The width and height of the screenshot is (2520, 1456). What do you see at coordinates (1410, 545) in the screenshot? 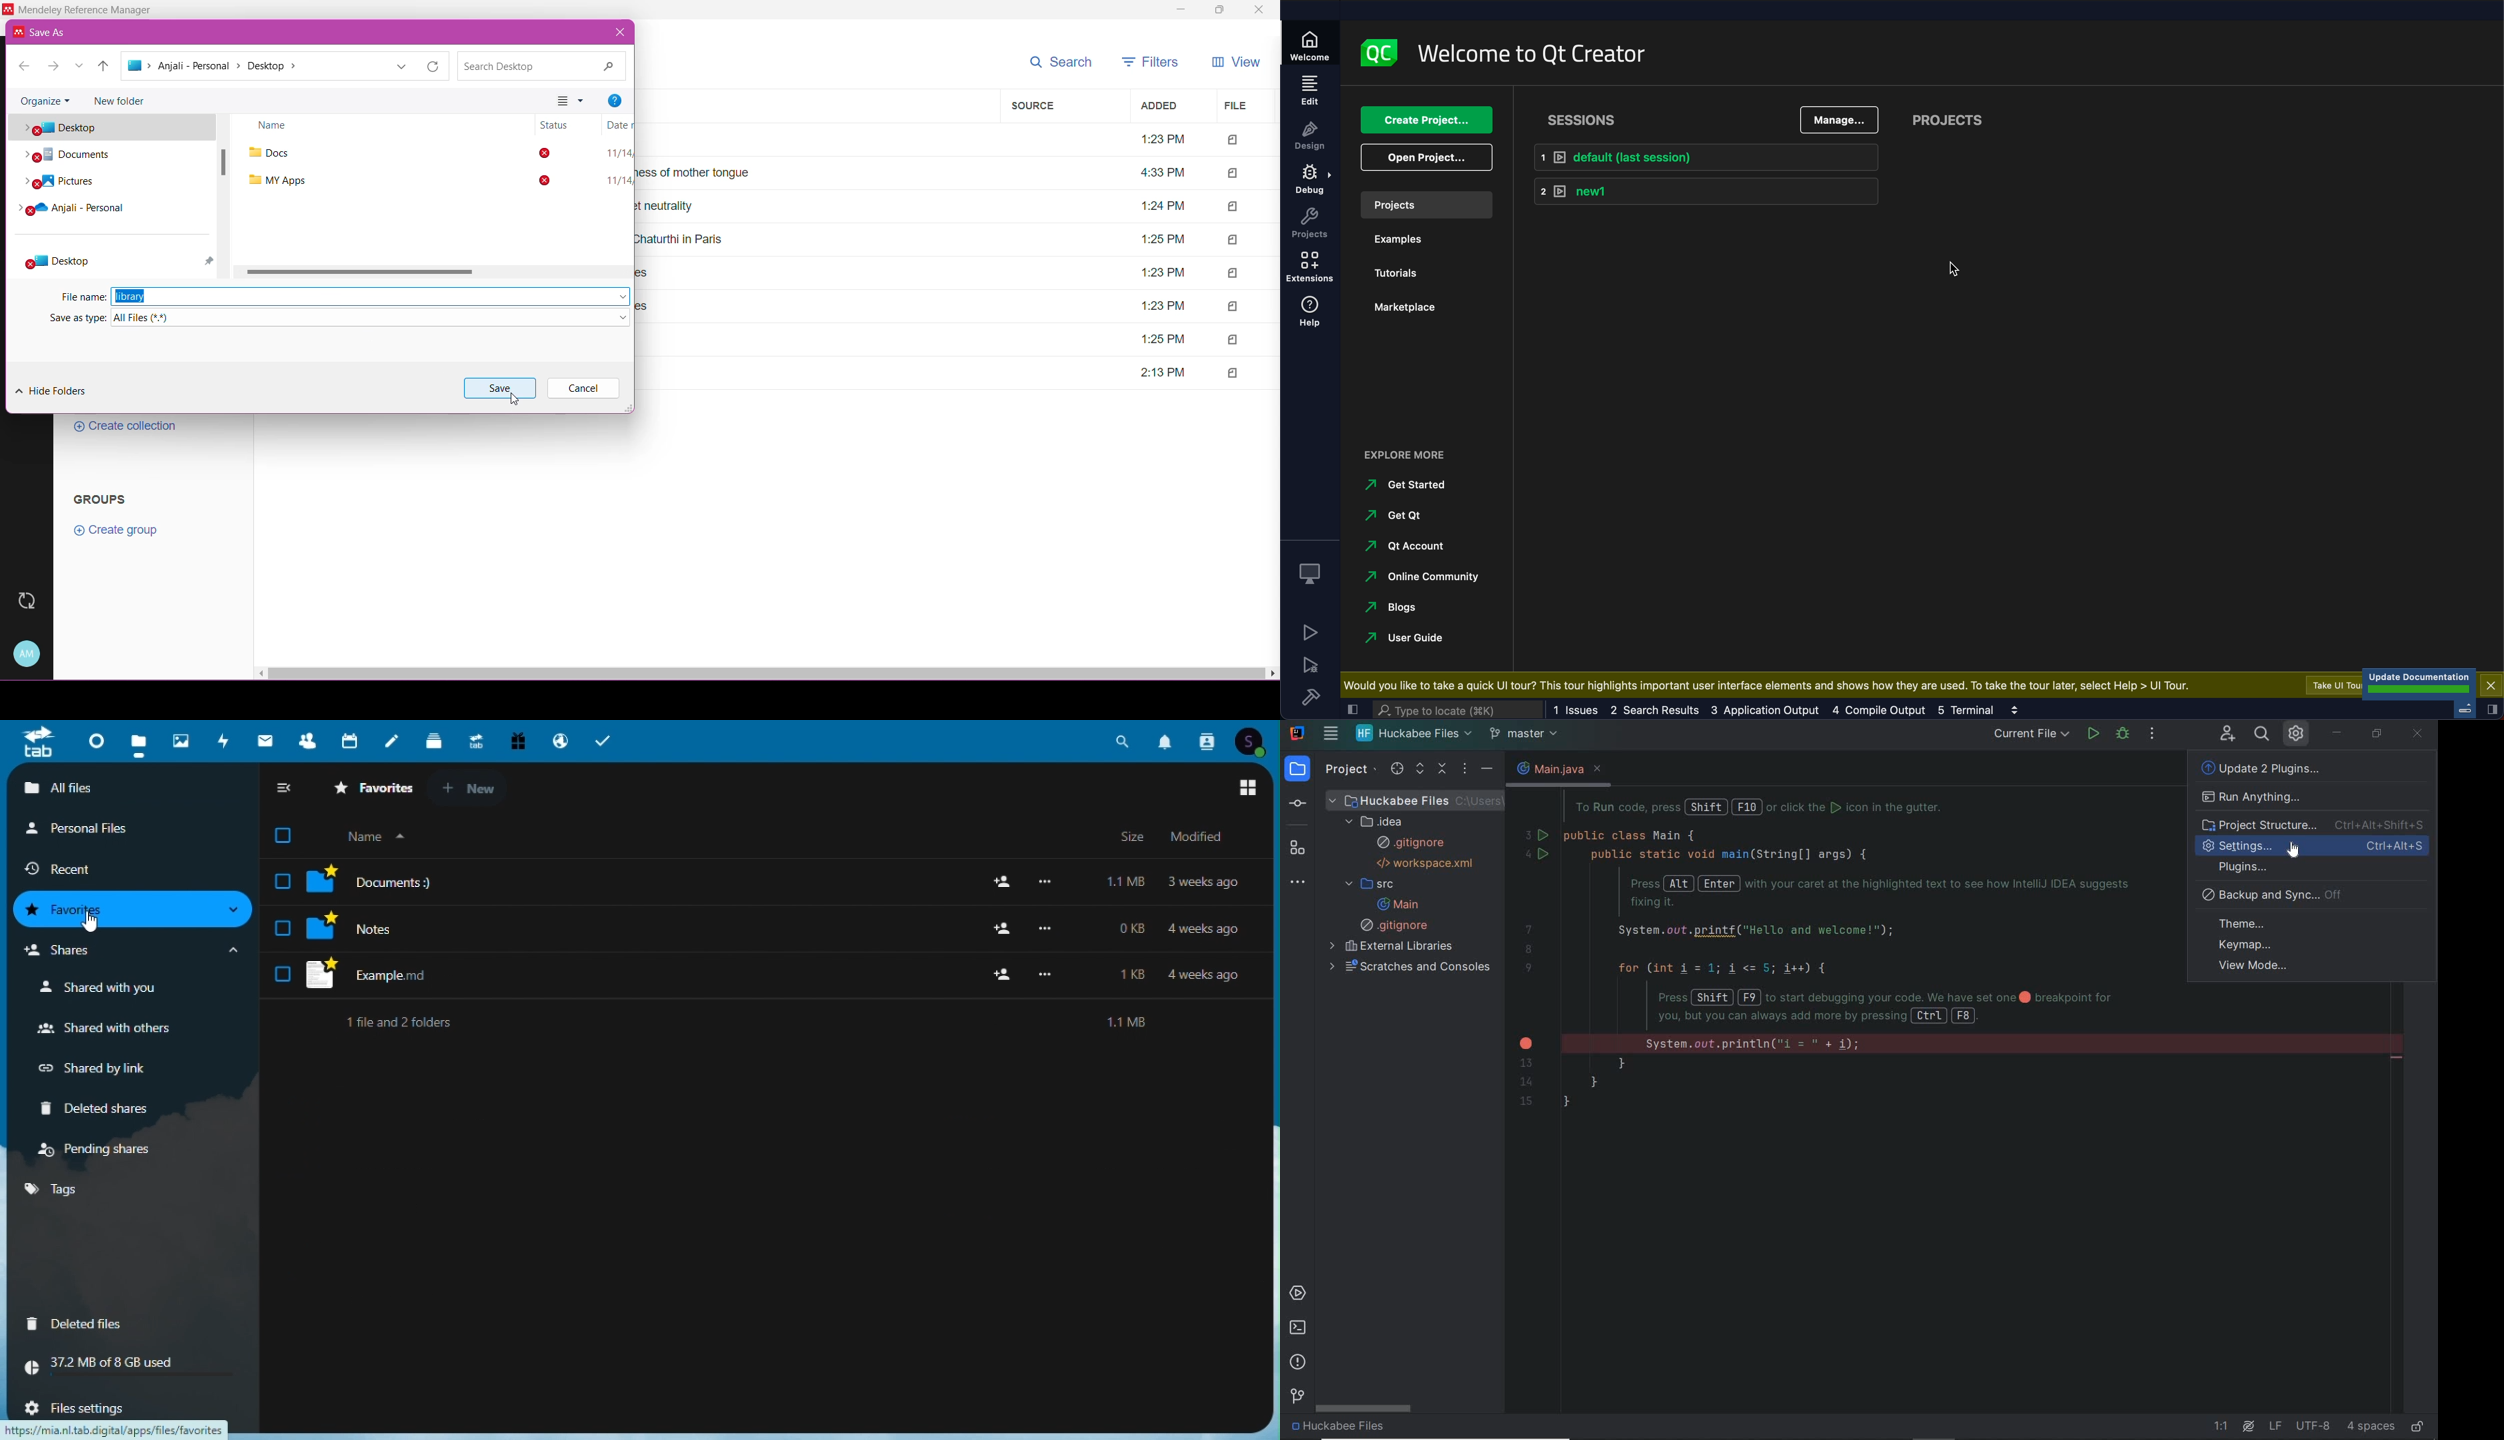
I see `qt account` at bounding box center [1410, 545].